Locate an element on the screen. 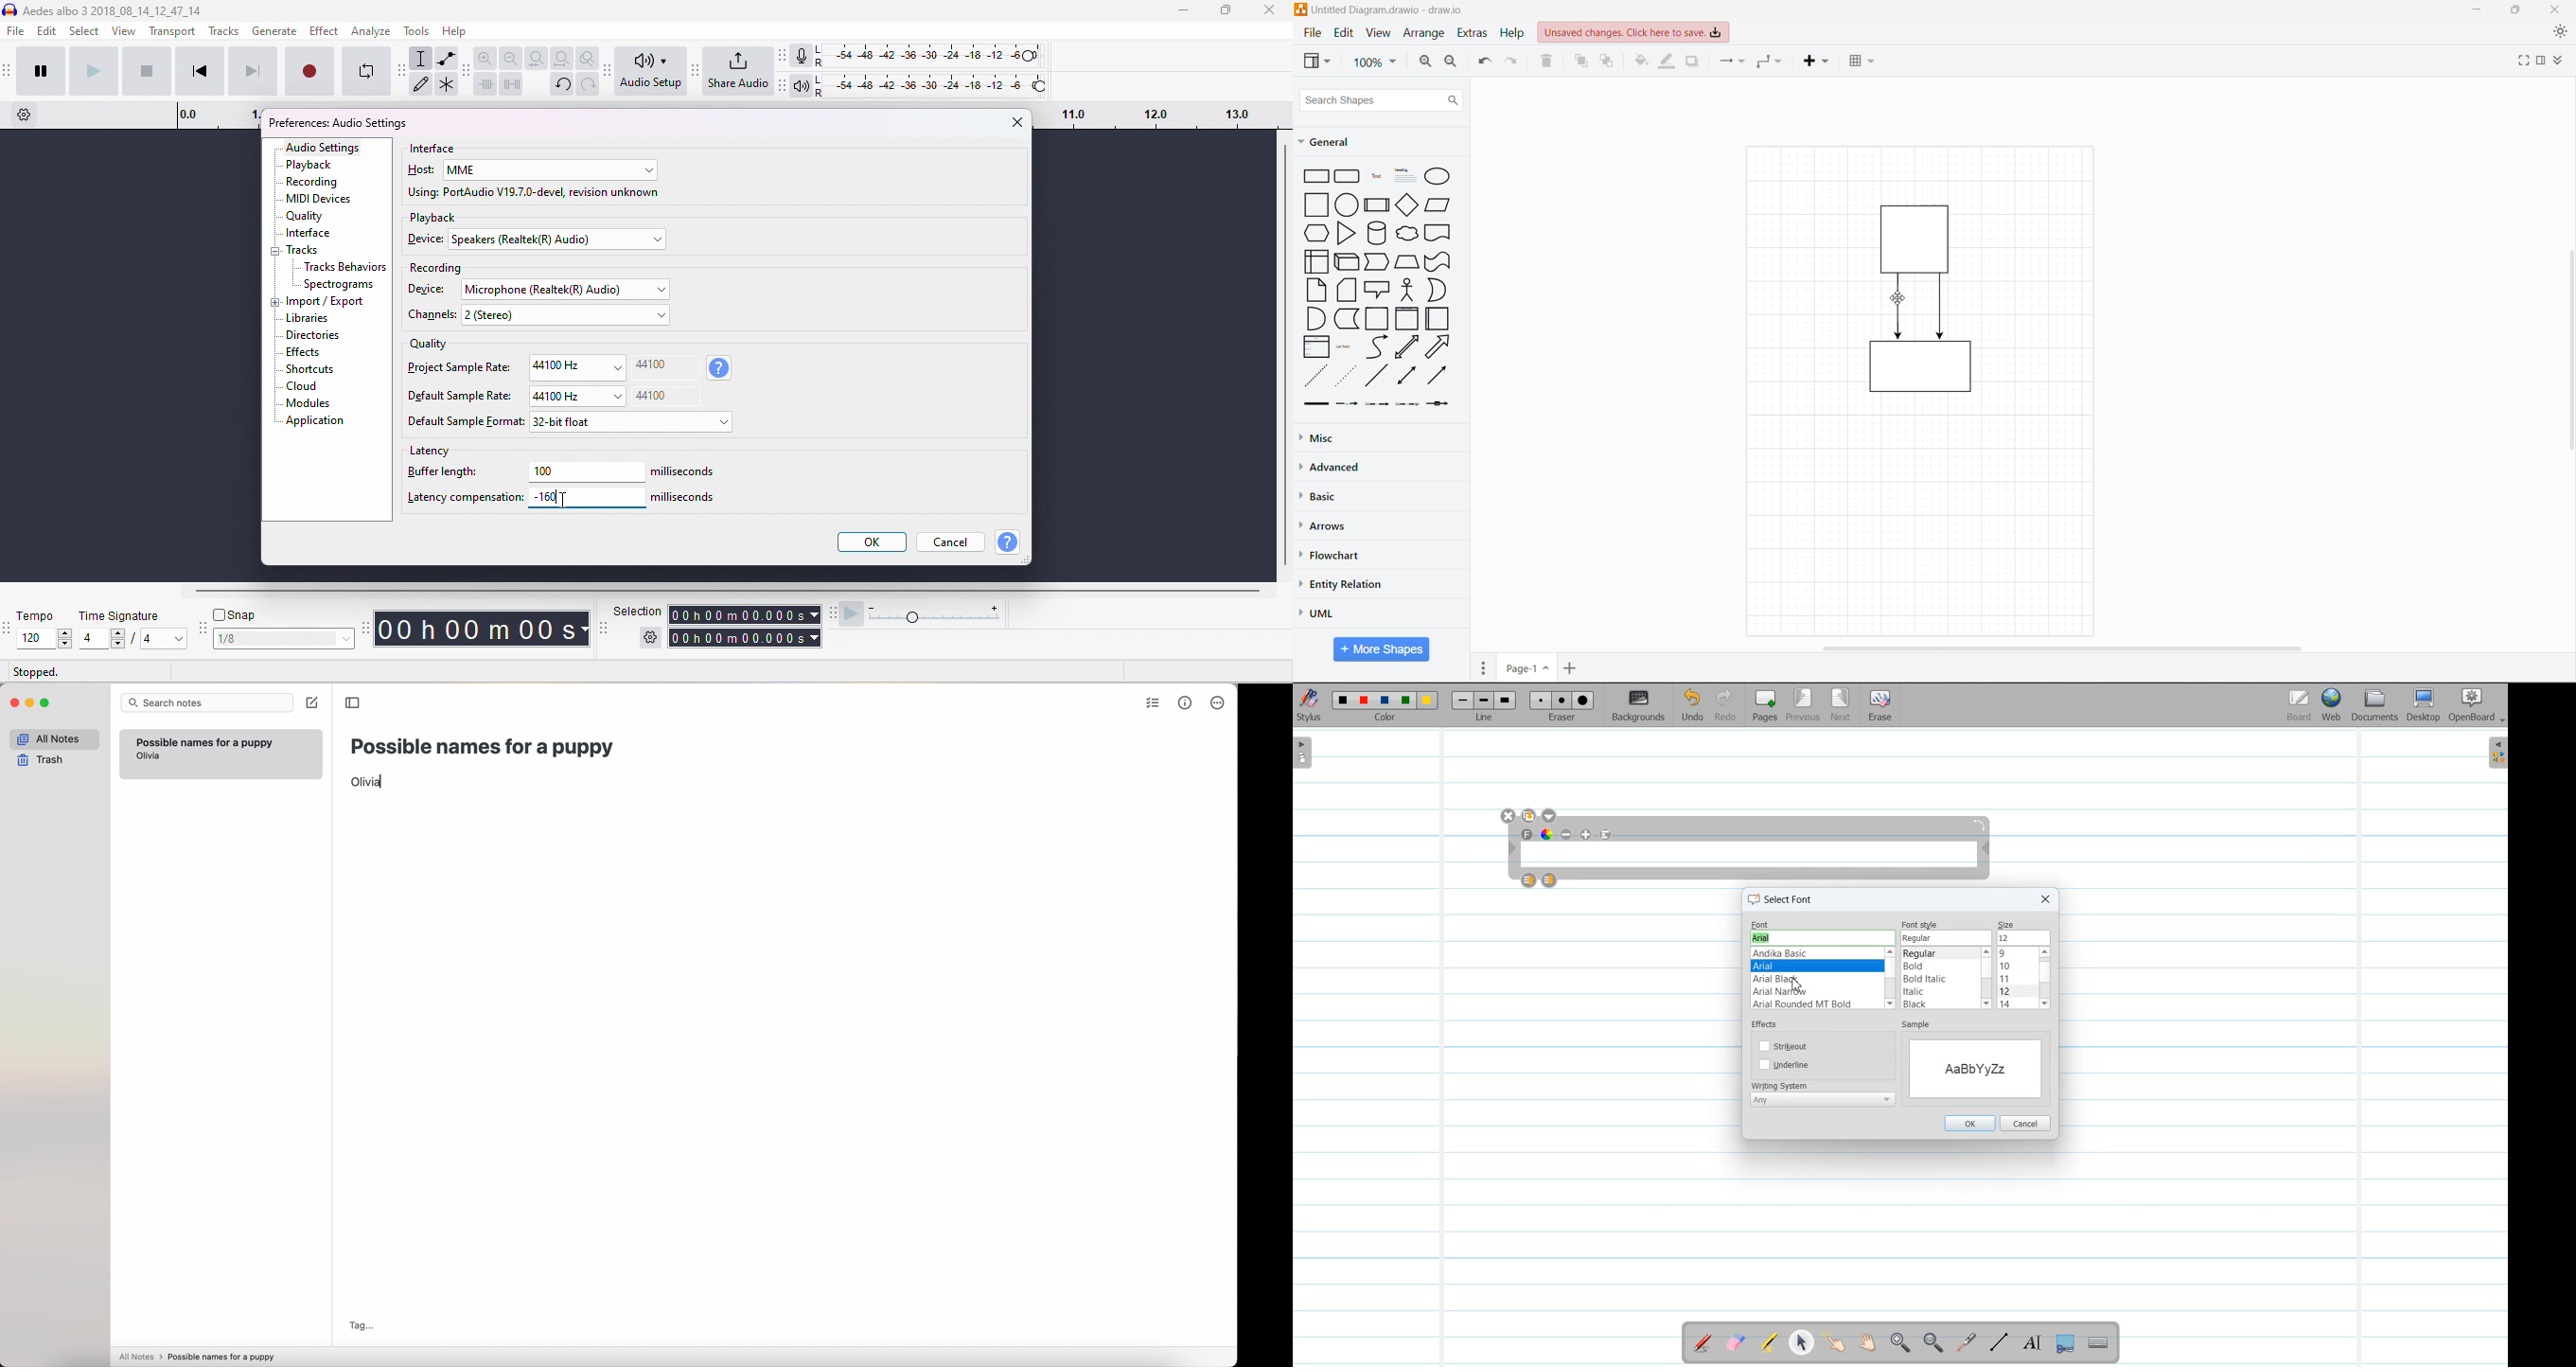 The width and height of the screenshot is (2576, 1372). enable looping is located at coordinates (366, 70).